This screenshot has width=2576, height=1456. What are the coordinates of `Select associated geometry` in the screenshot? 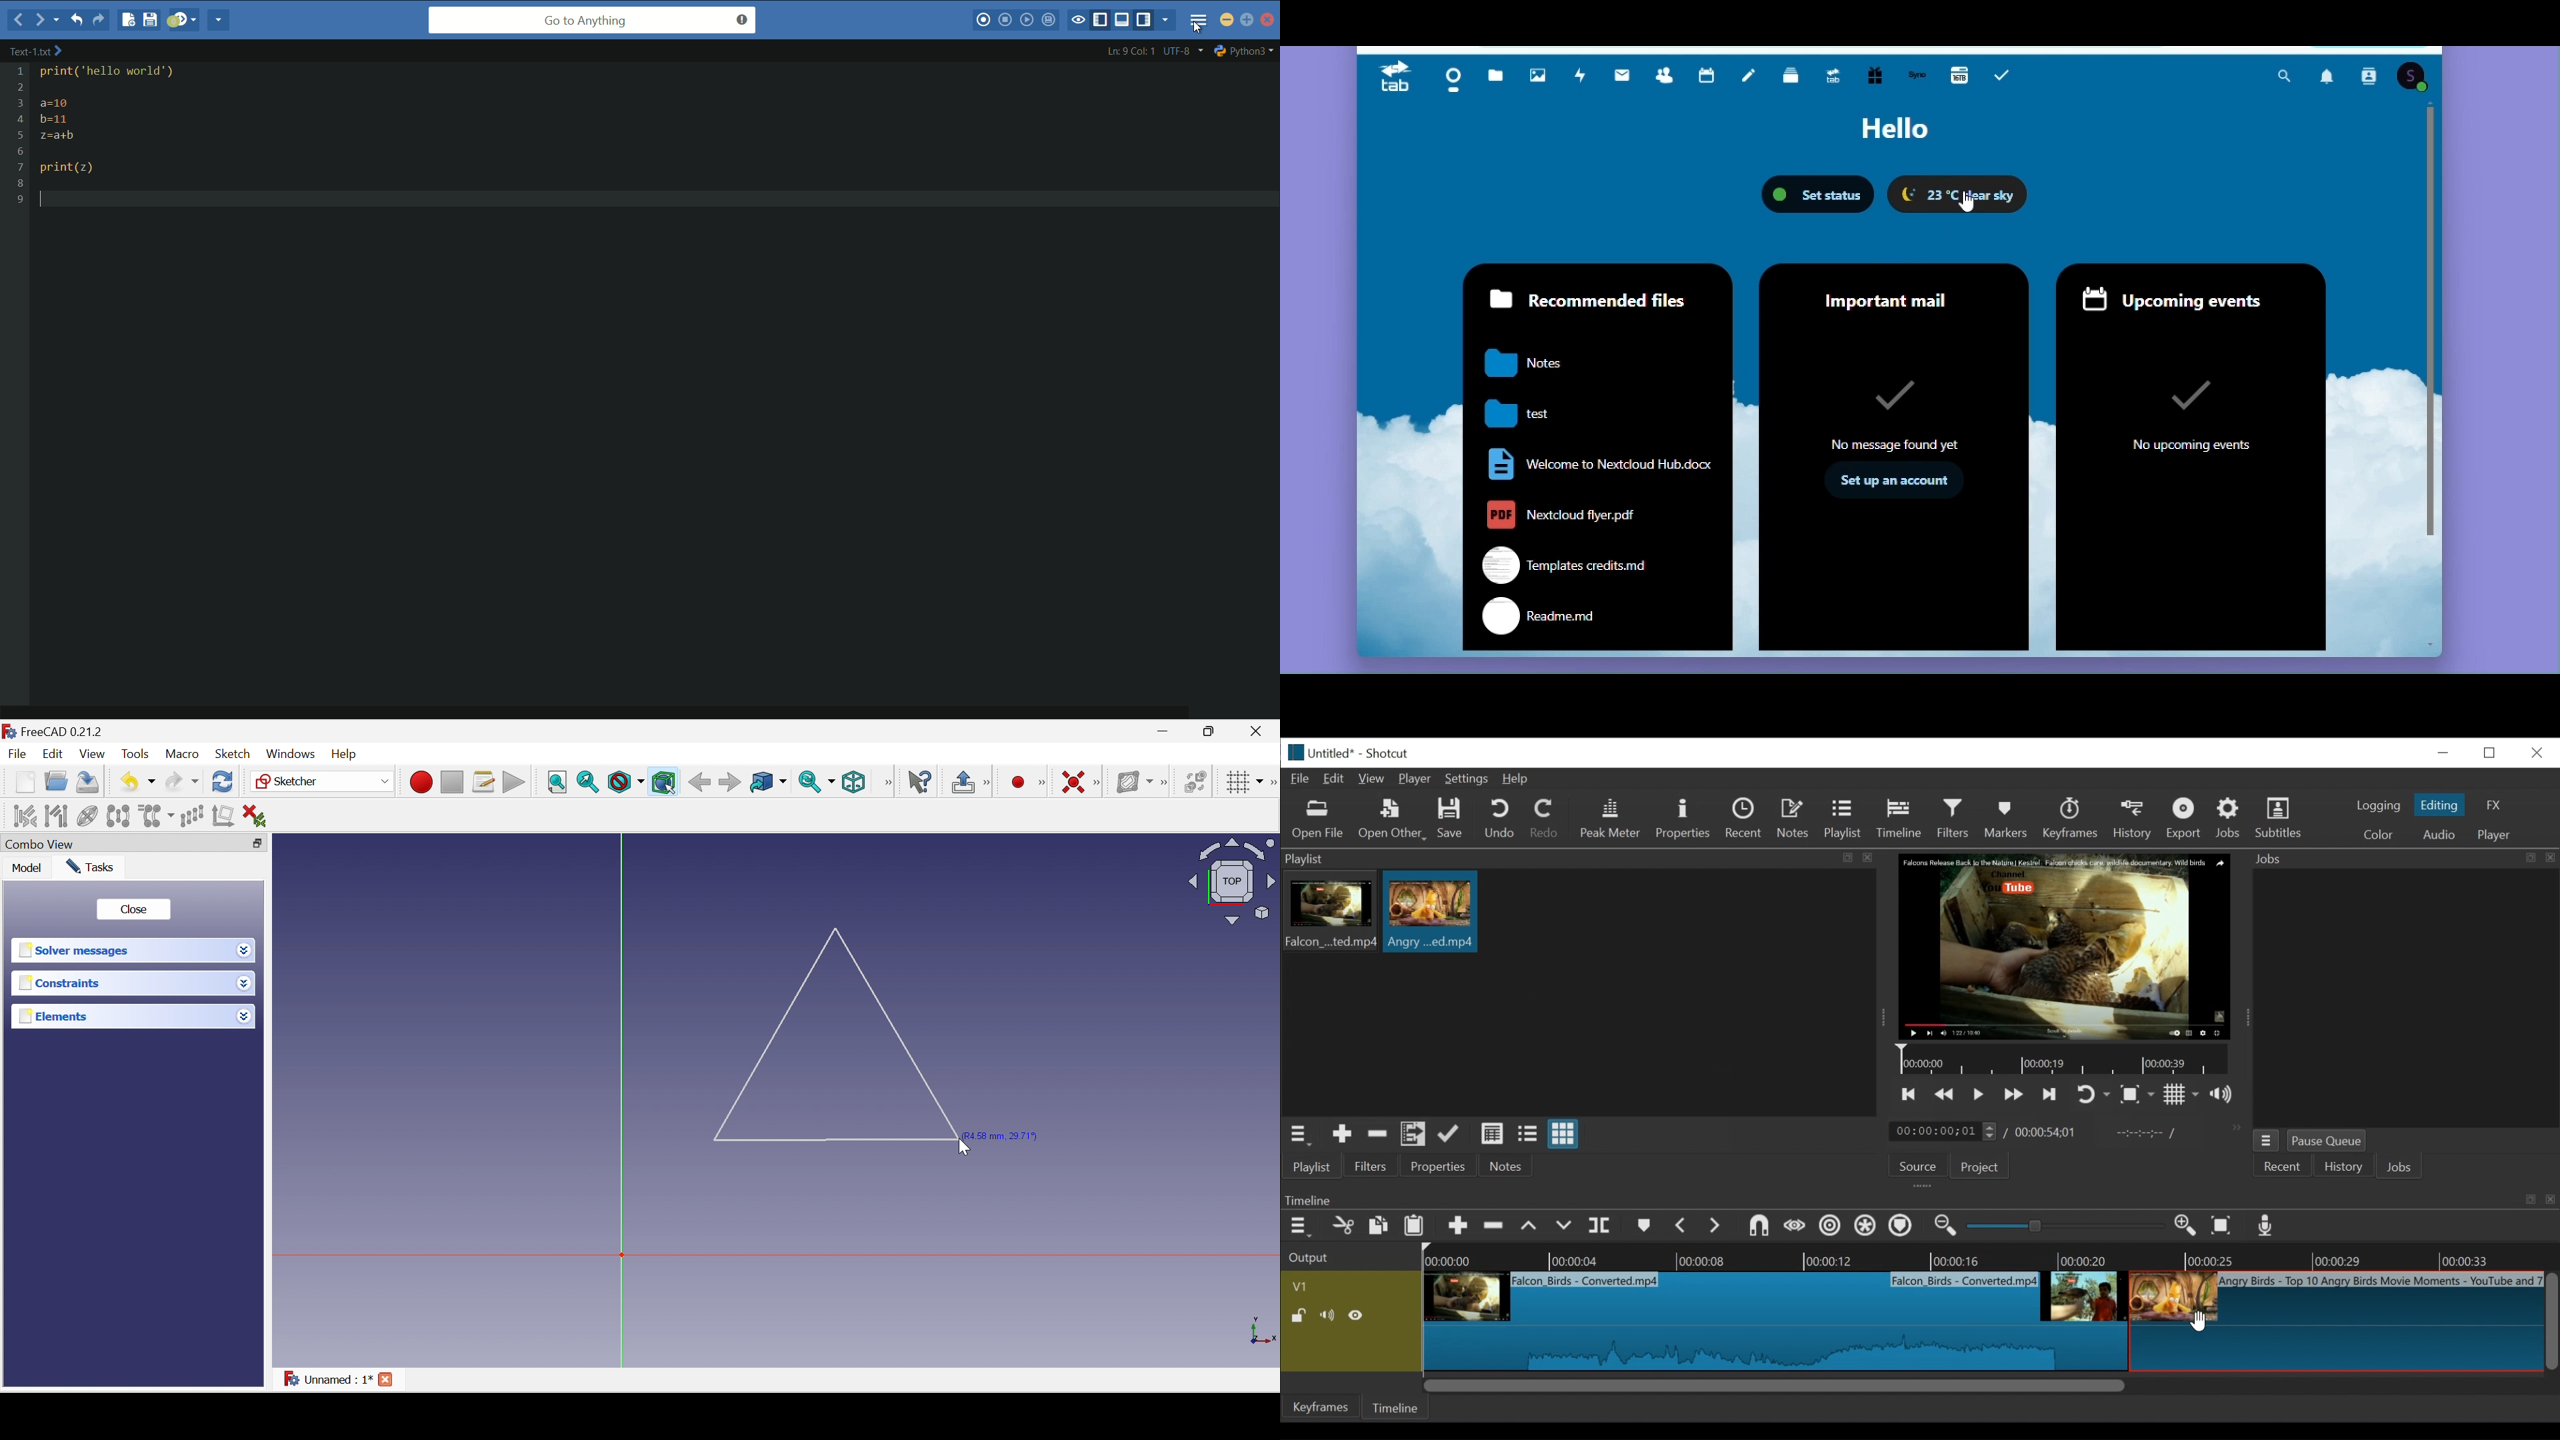 It's located at (56, 815).